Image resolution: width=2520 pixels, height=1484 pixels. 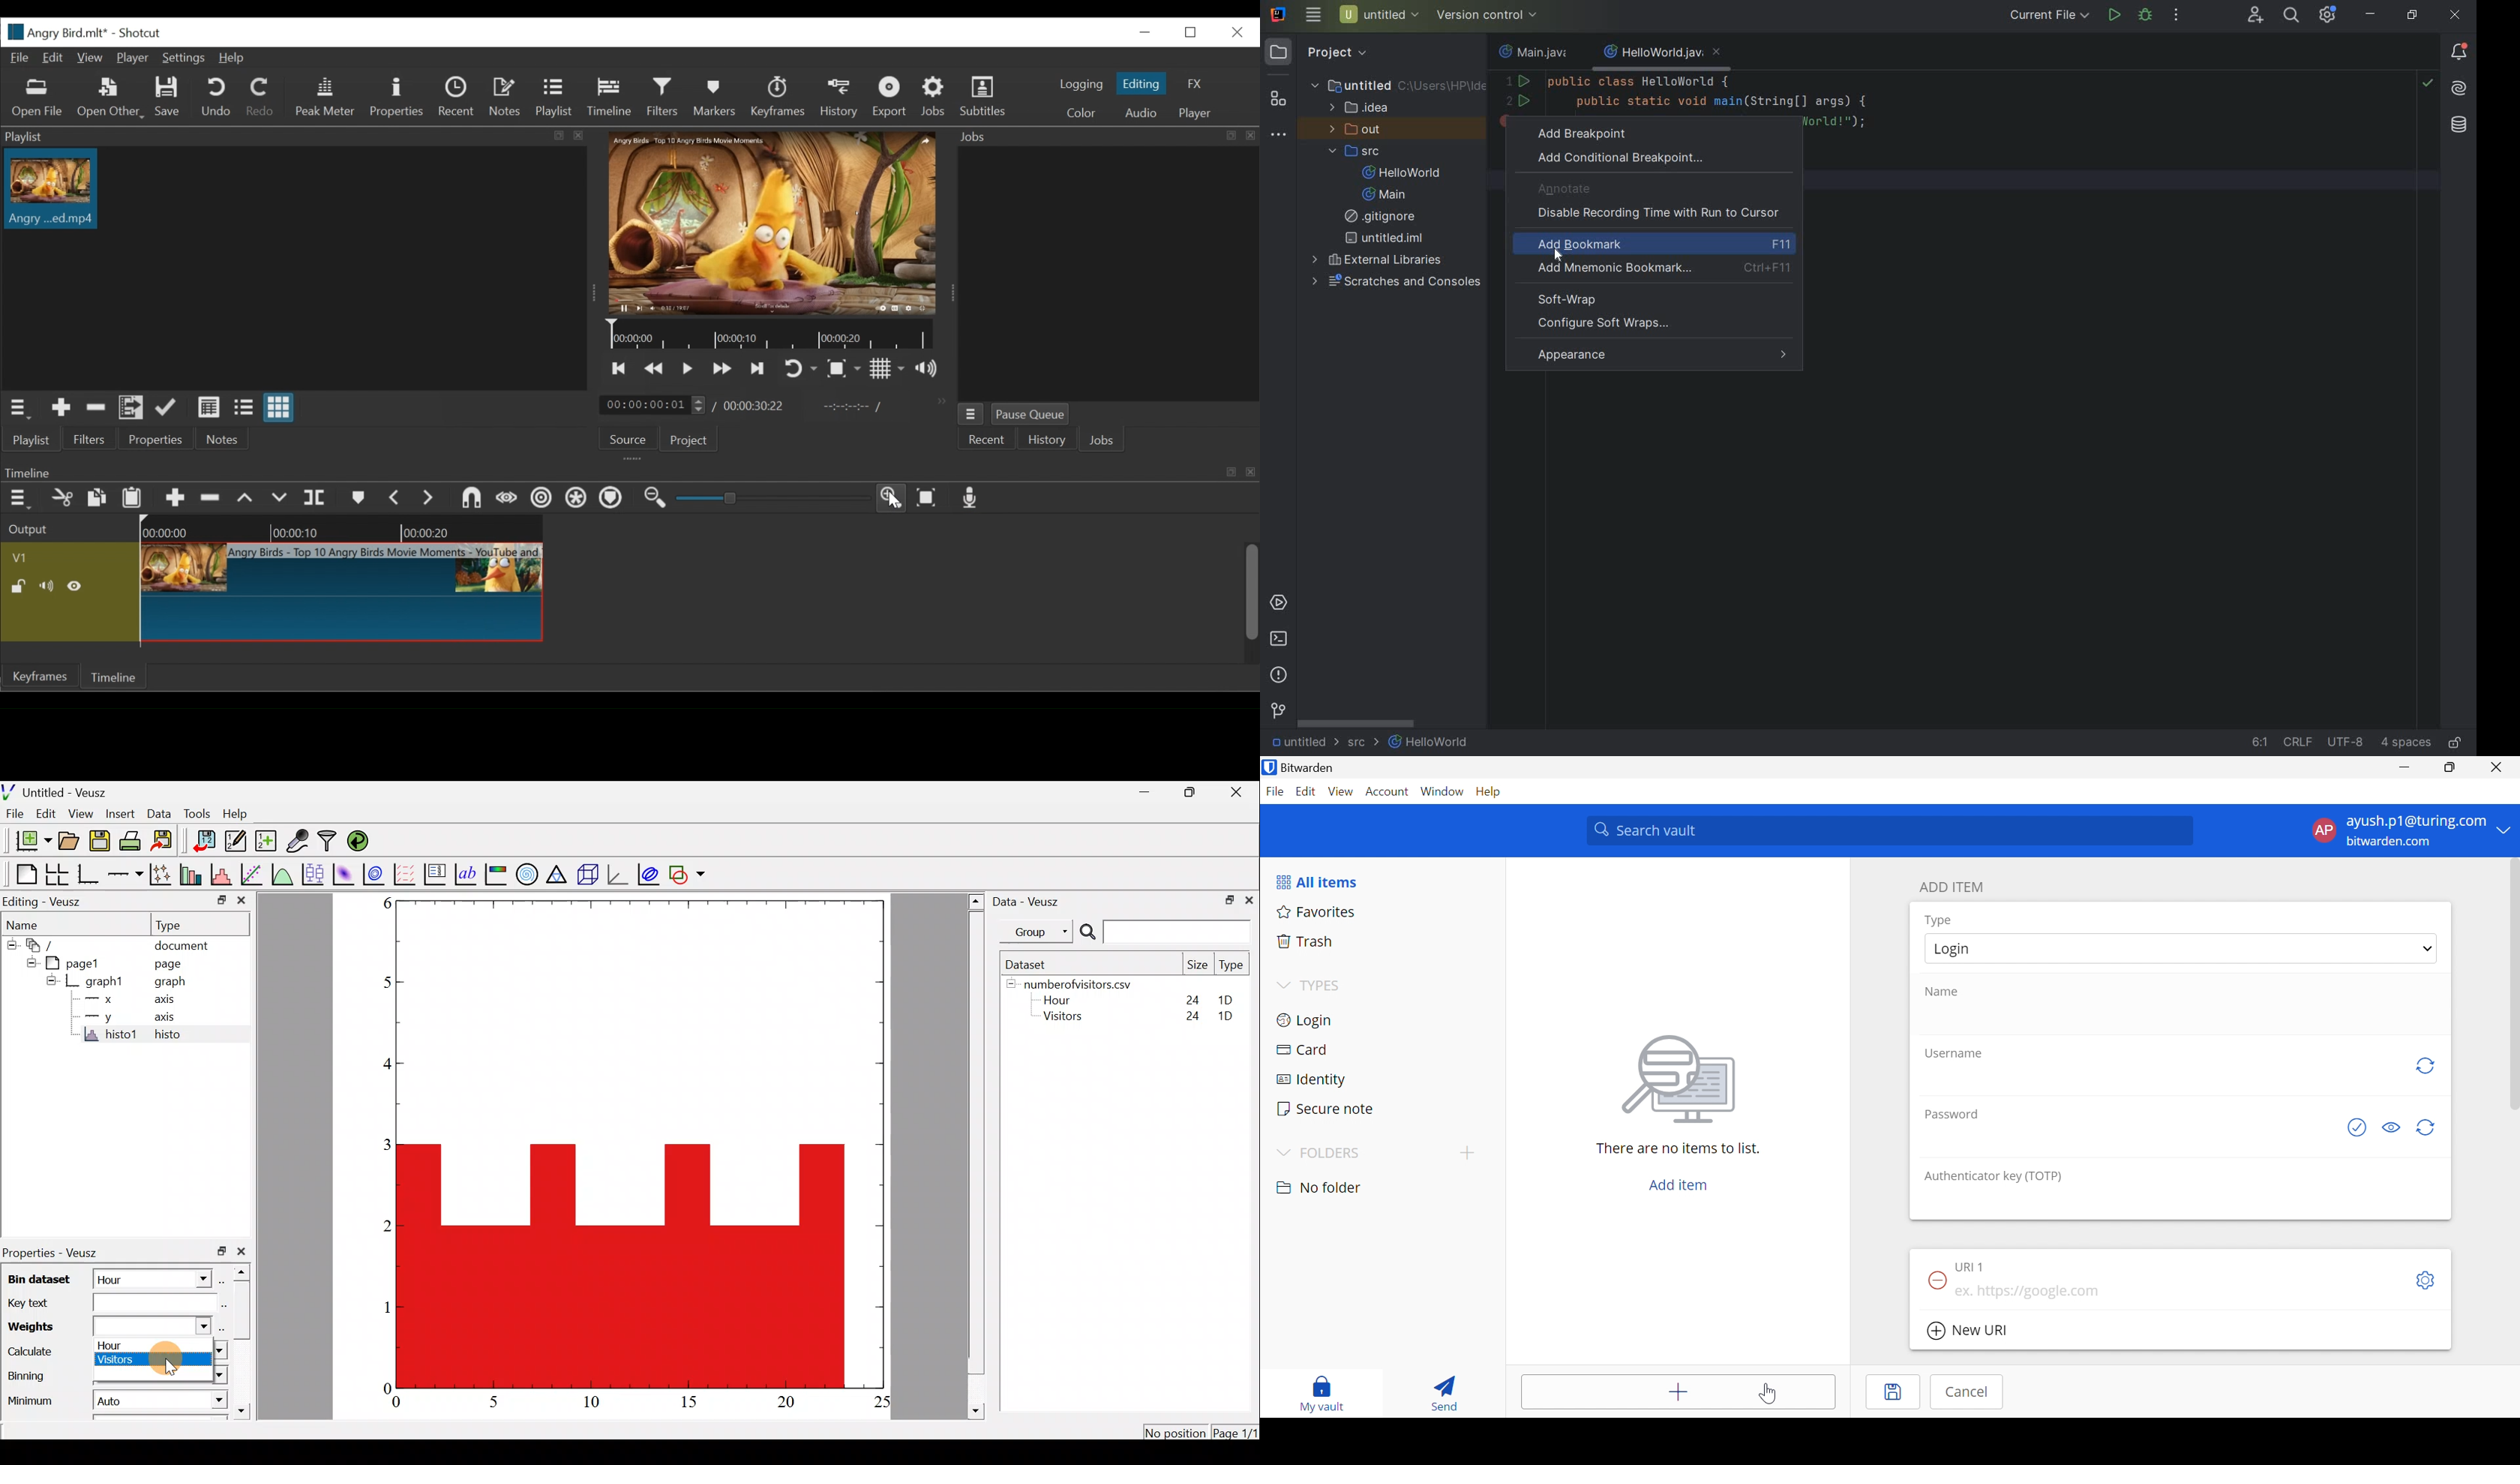 I want to click on Ripple all tracks, so click(x=577, y=498).